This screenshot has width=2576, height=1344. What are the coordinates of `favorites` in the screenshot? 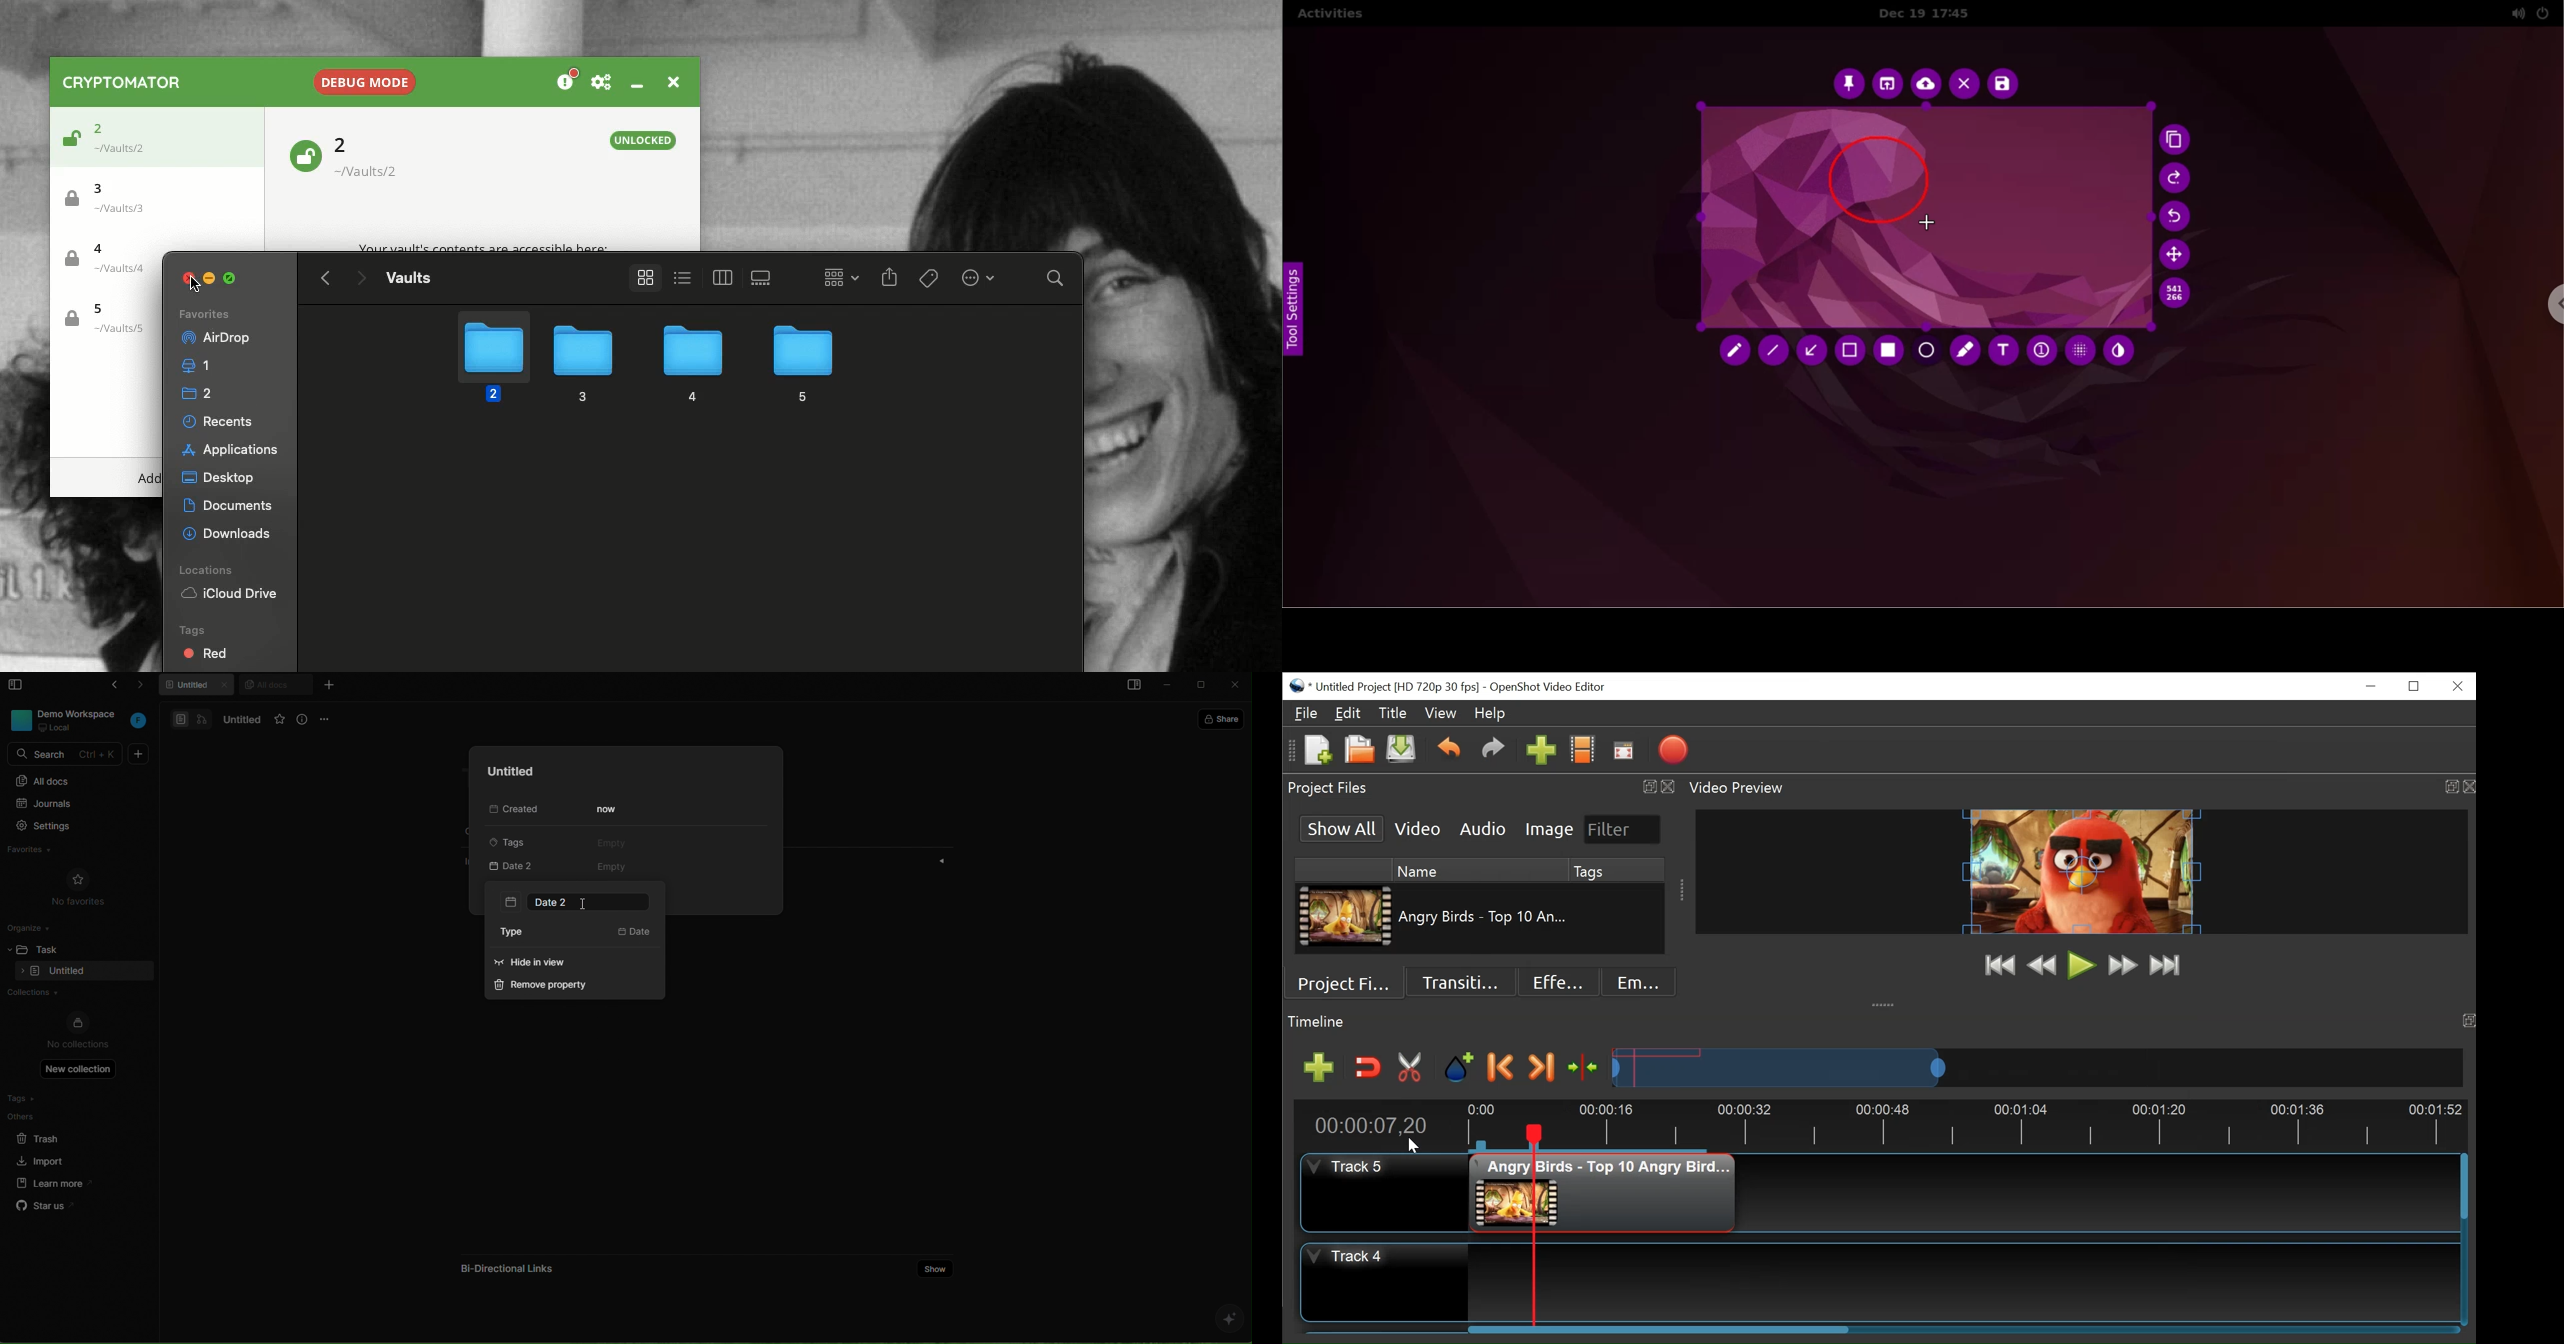 It's located at (43, 851).